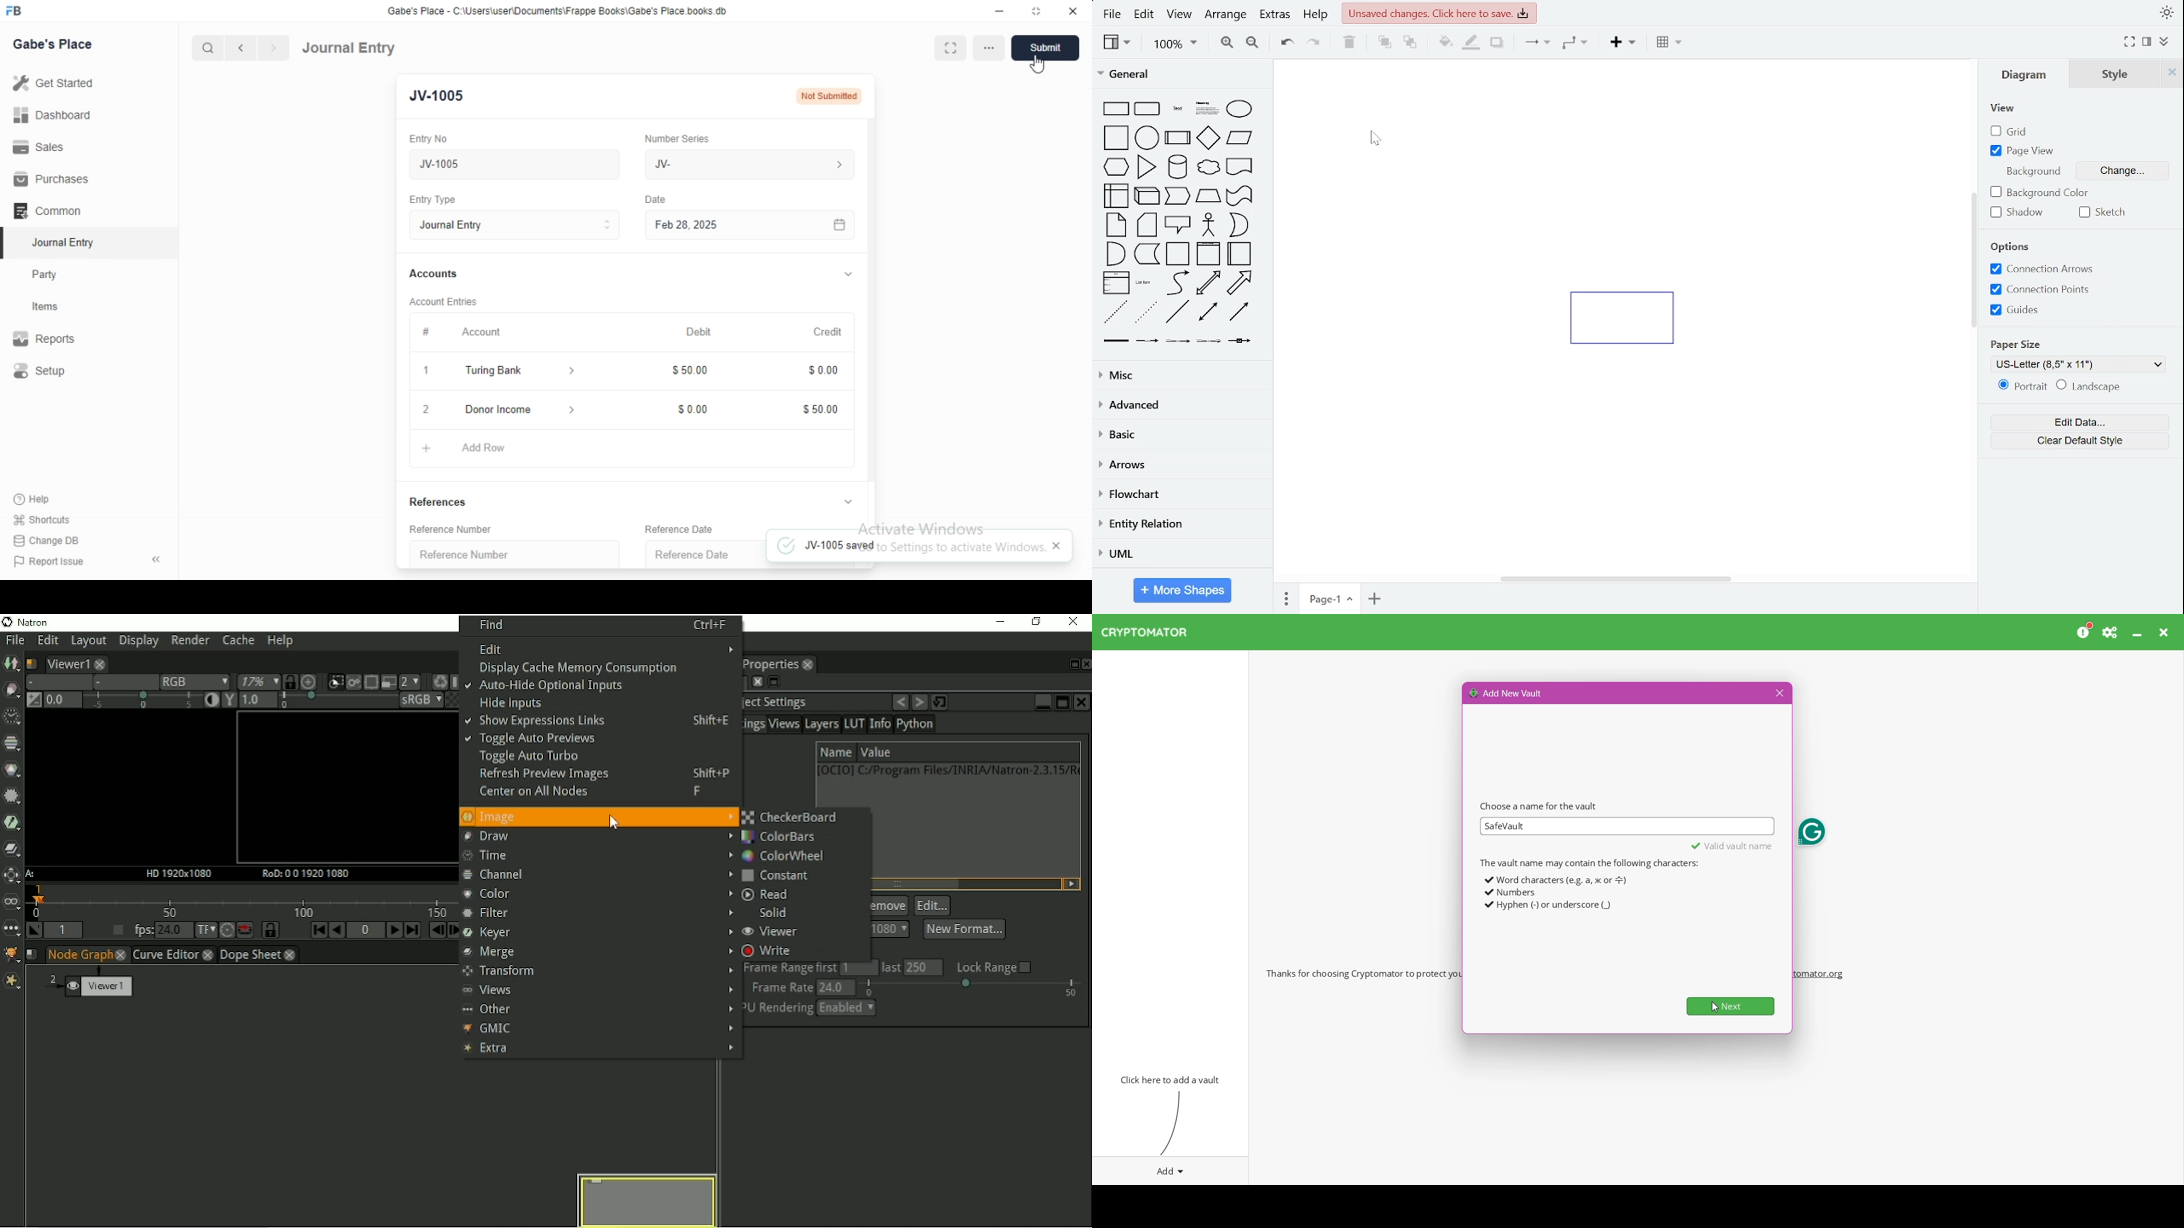 Image resolution: width=2184 pixels, height=1232 pixels. I want to click on guides, so click(2040, 310).